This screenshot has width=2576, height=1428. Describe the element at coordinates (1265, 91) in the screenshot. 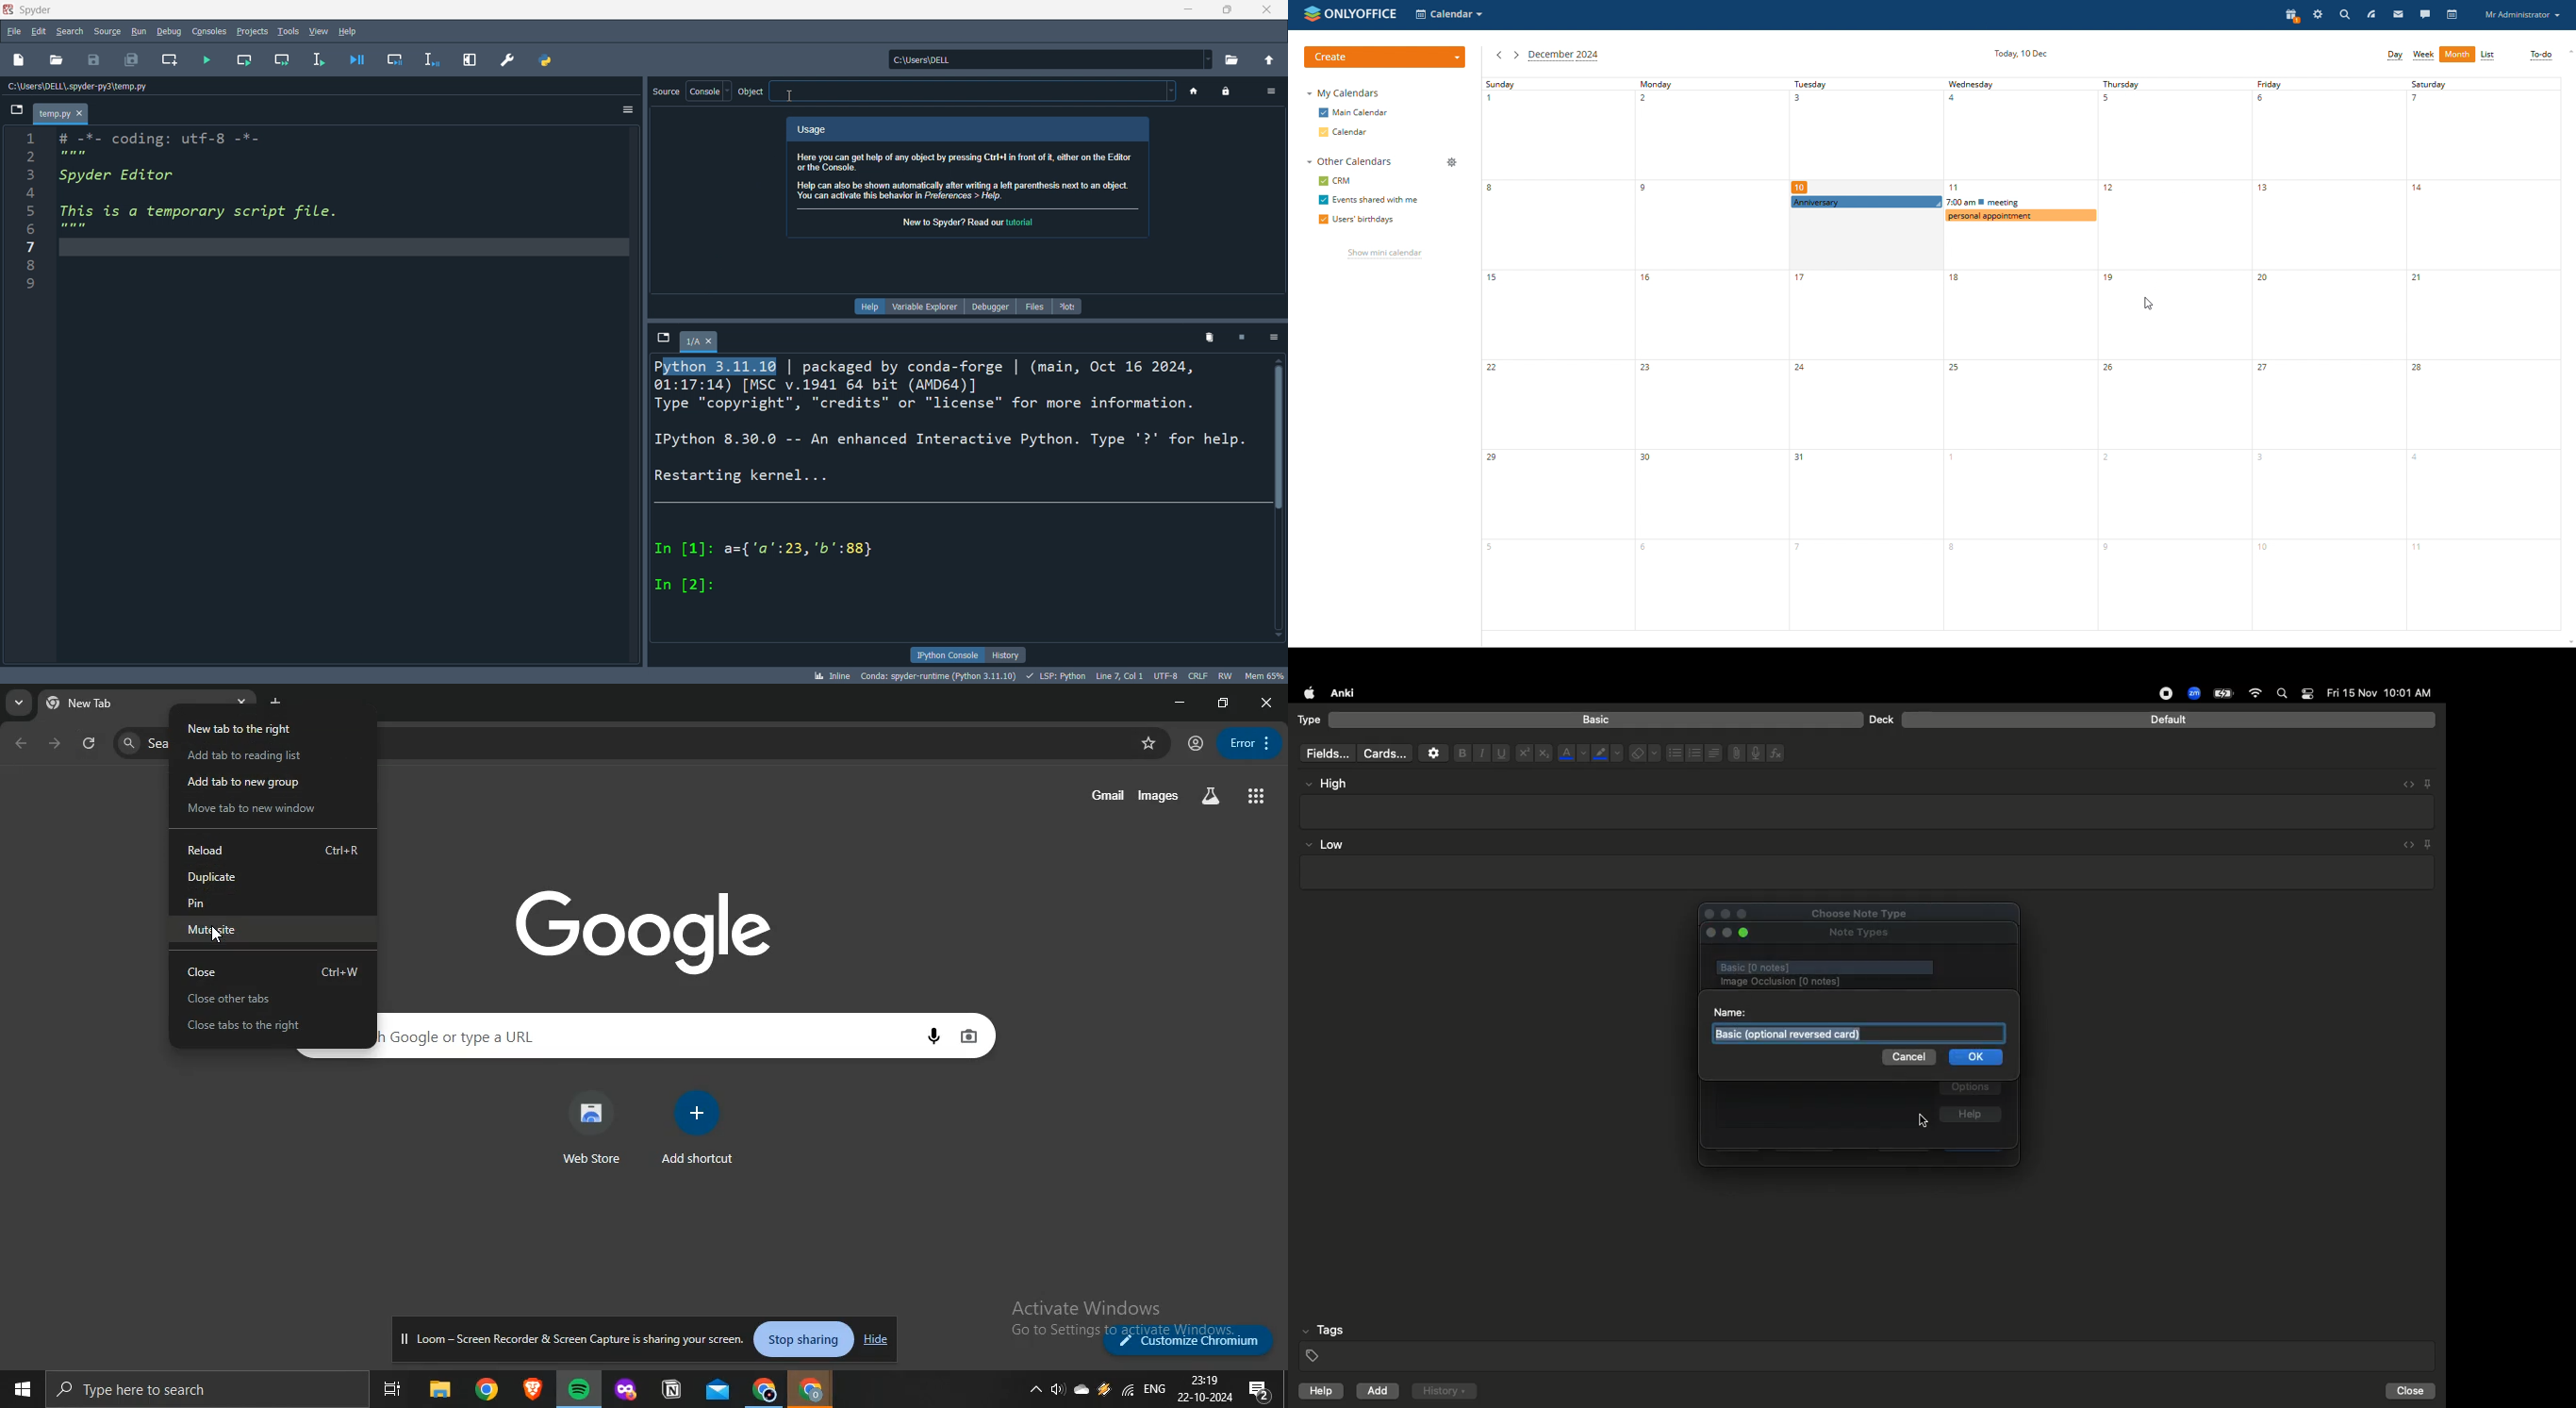

I see `option` at that location.